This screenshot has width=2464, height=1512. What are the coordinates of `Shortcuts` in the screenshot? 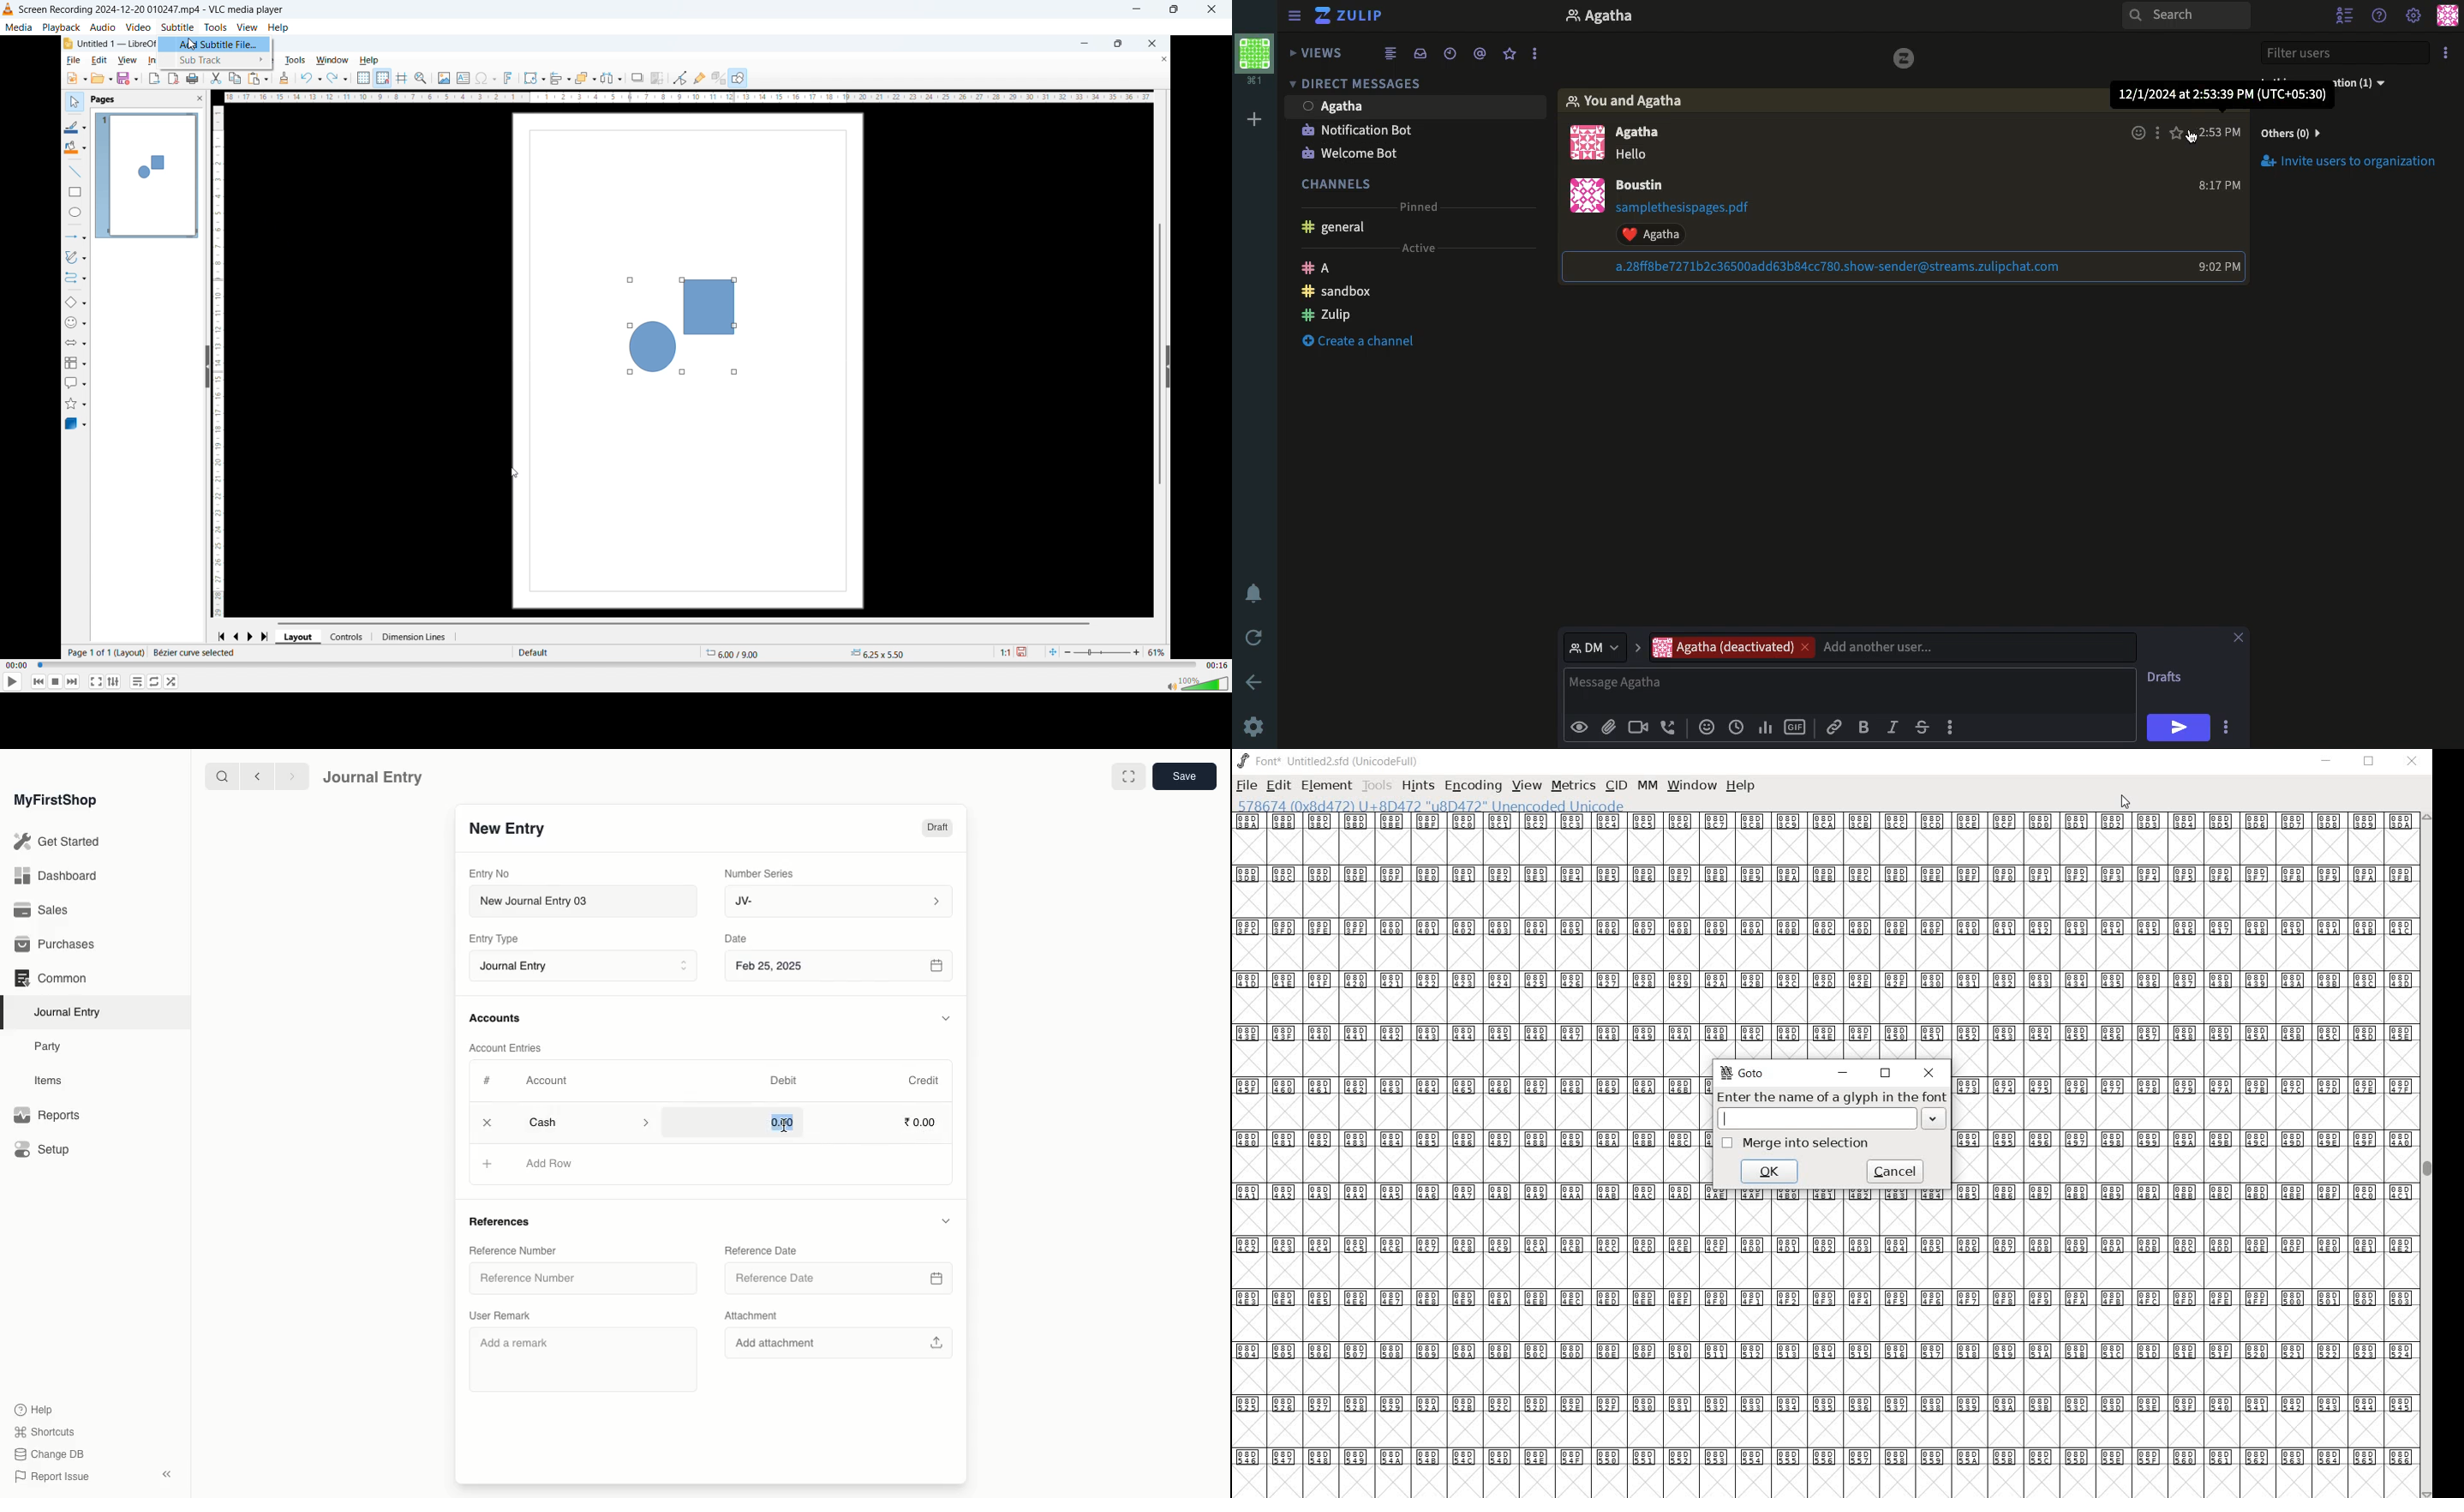 It's located at (42, 1430).